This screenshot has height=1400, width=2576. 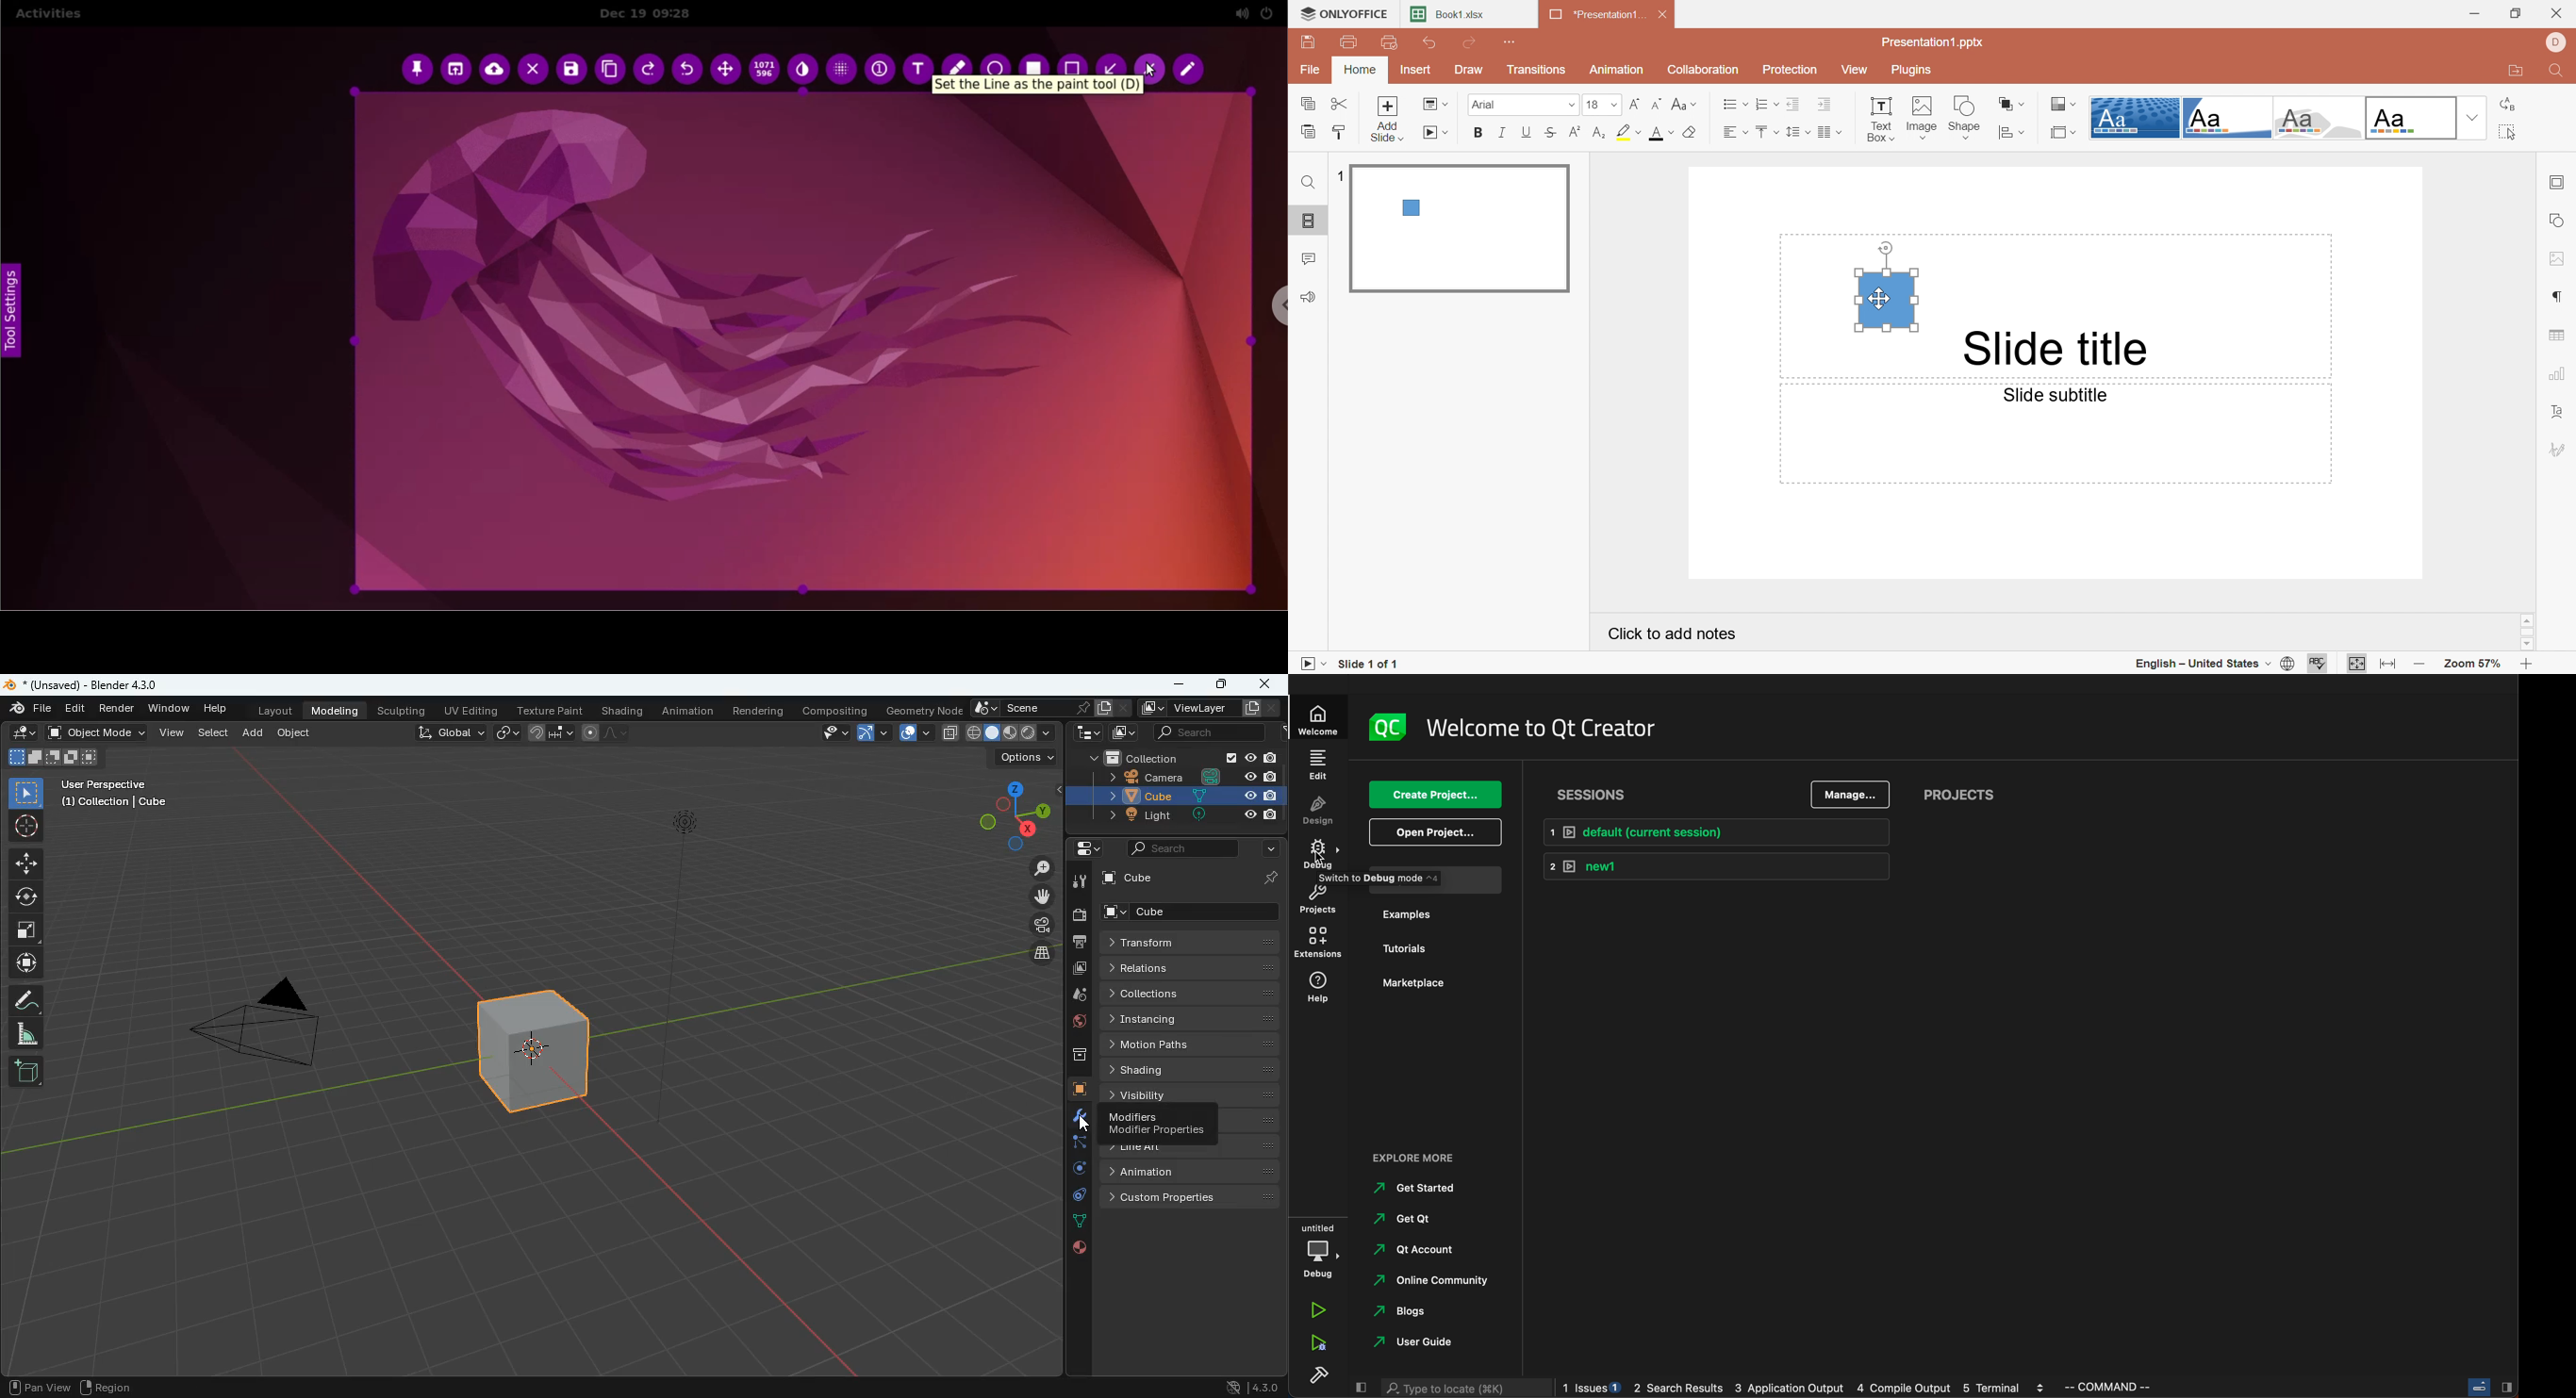 I want to click on Plugins, so click(x=1913, y=70).